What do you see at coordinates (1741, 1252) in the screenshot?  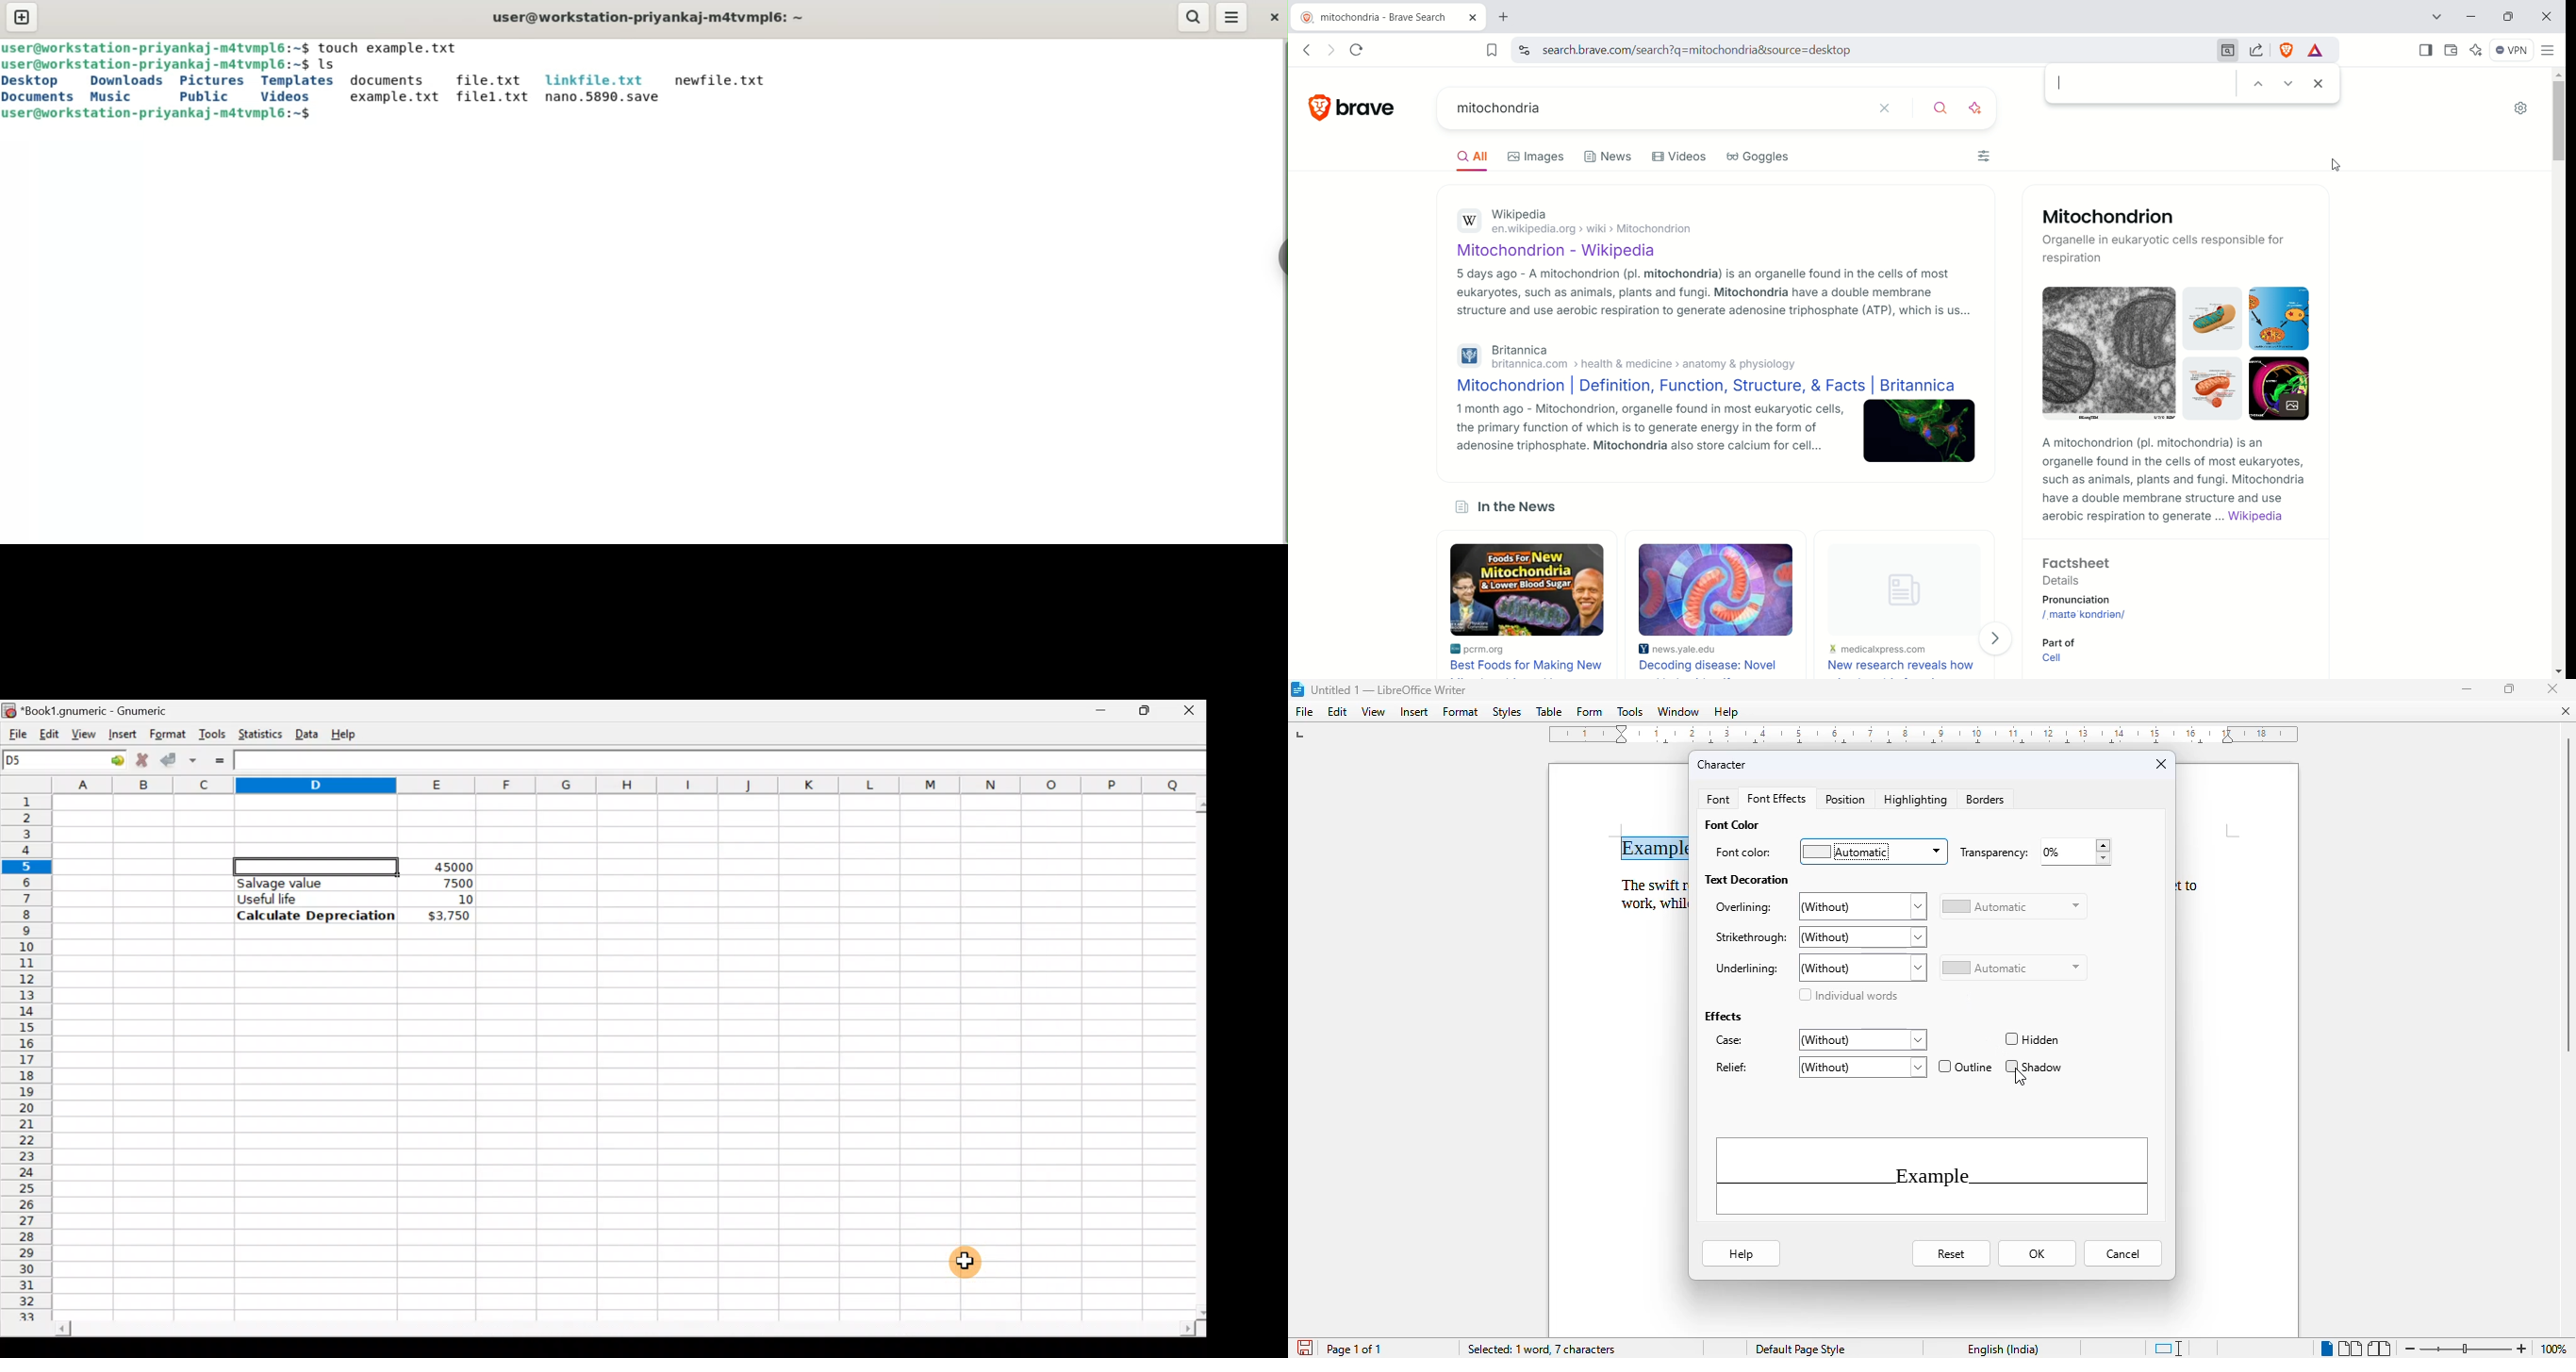 I see `help` at bounding box center [1741, 1252].